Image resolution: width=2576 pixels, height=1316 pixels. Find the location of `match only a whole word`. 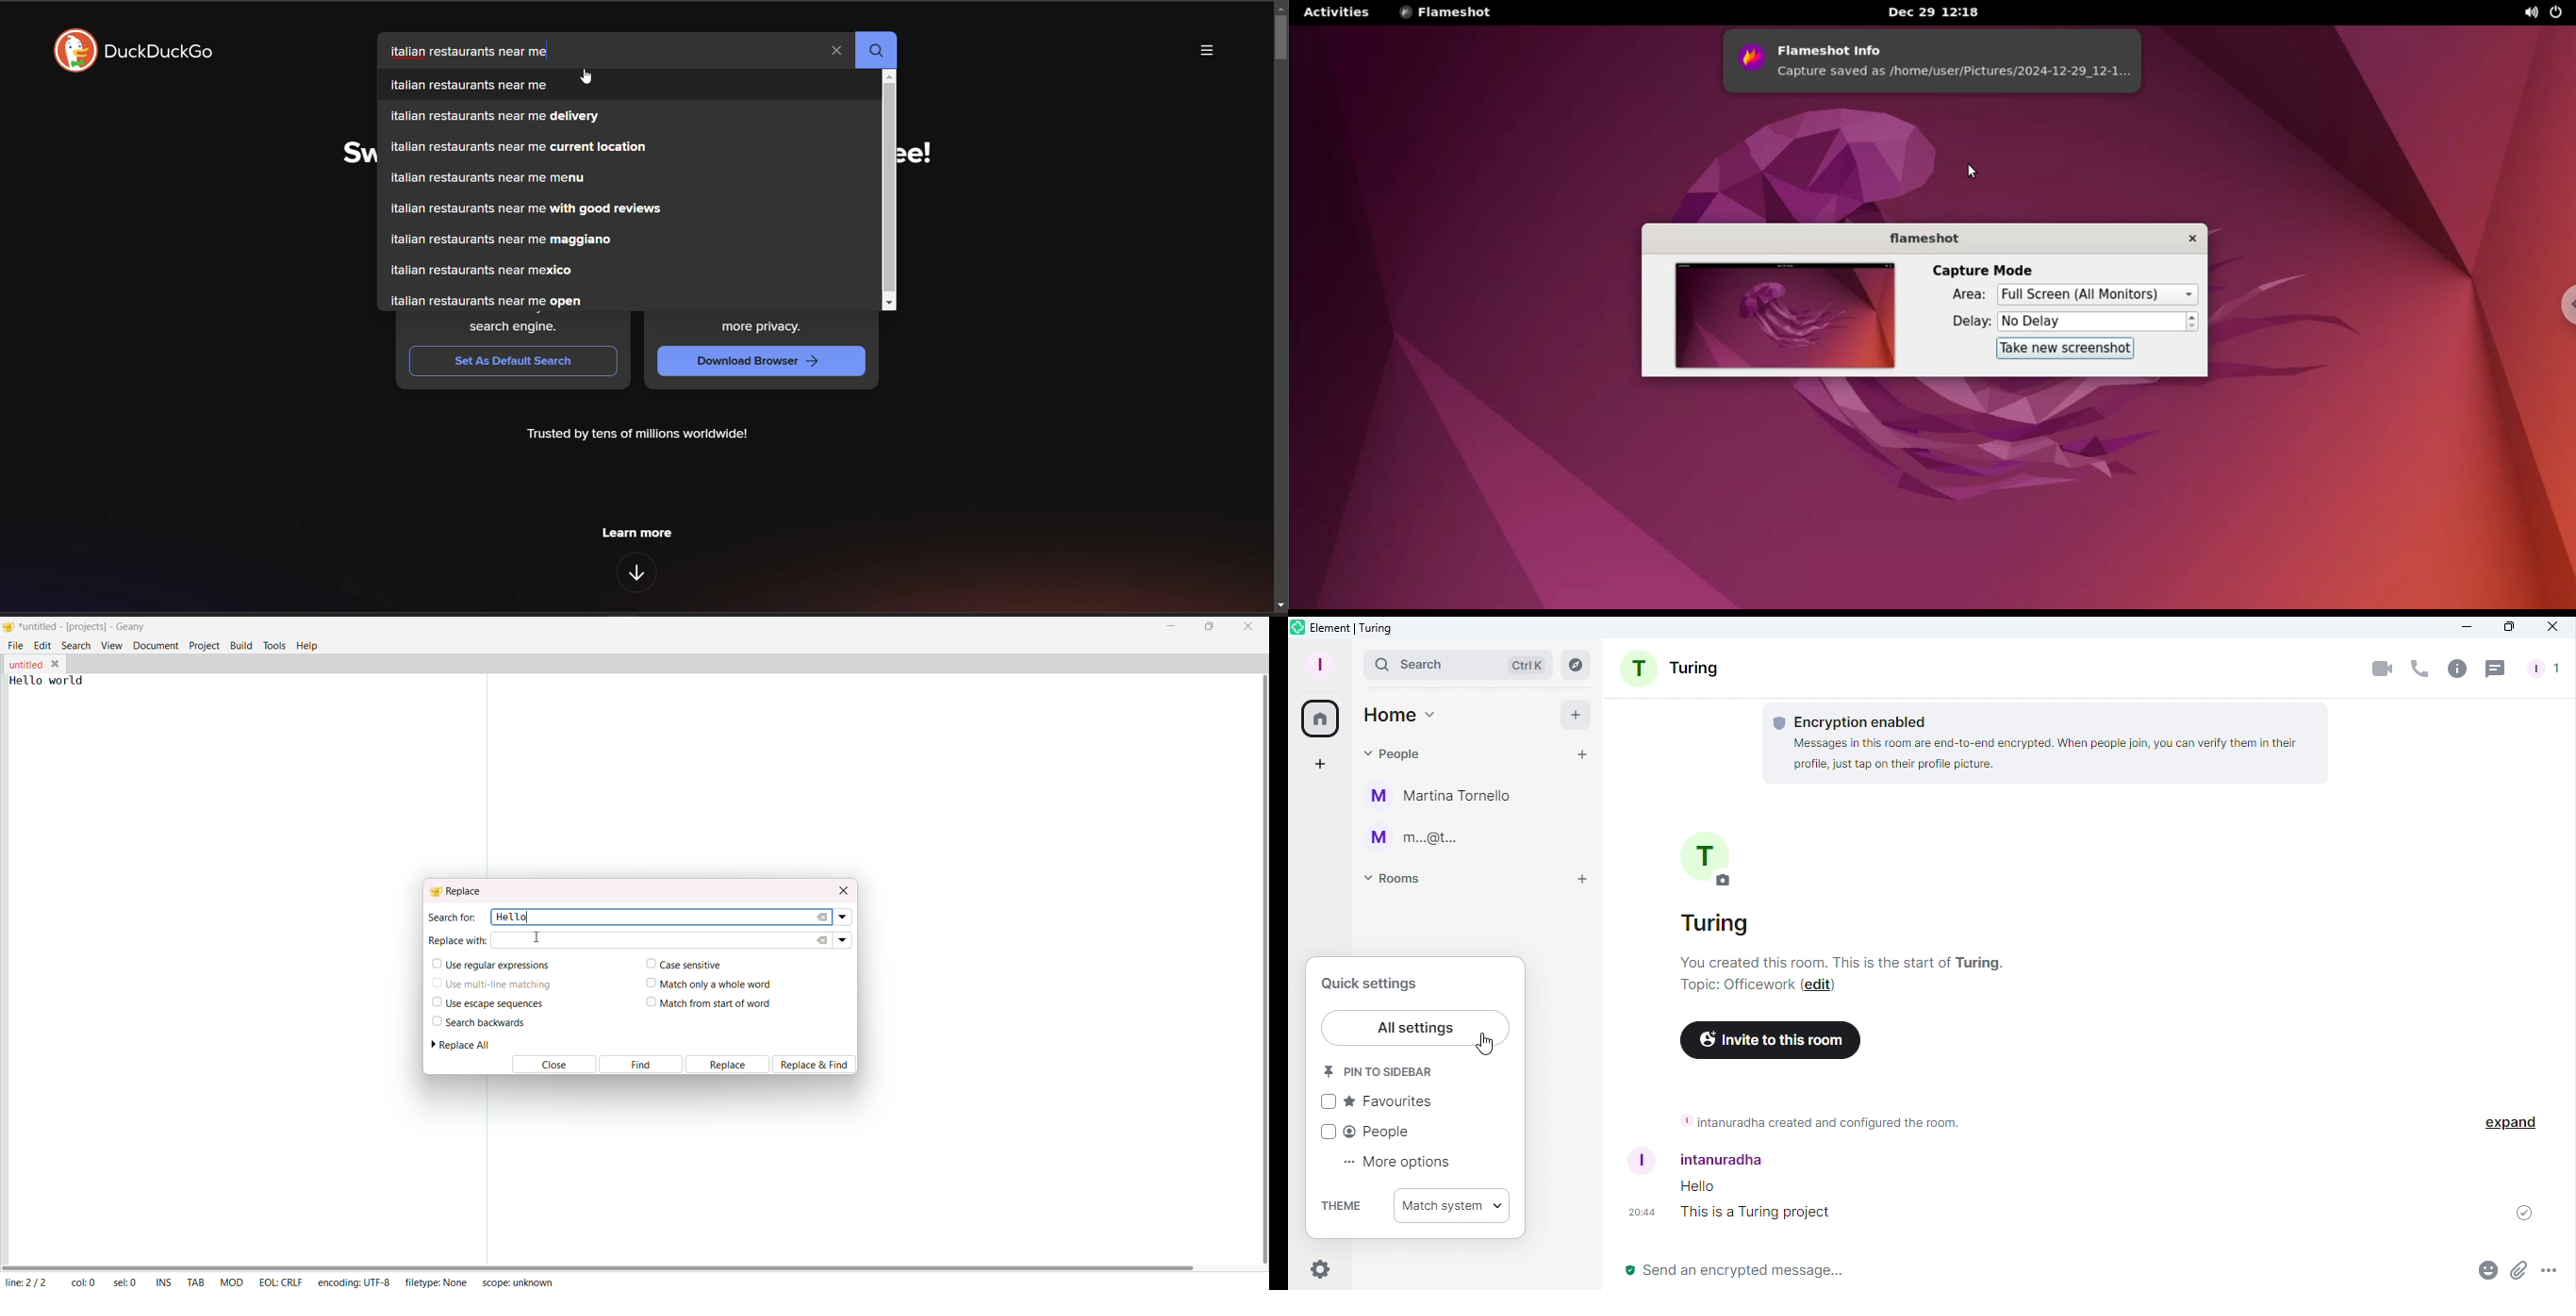

match only a whole word is located at coordinates (712, 982).